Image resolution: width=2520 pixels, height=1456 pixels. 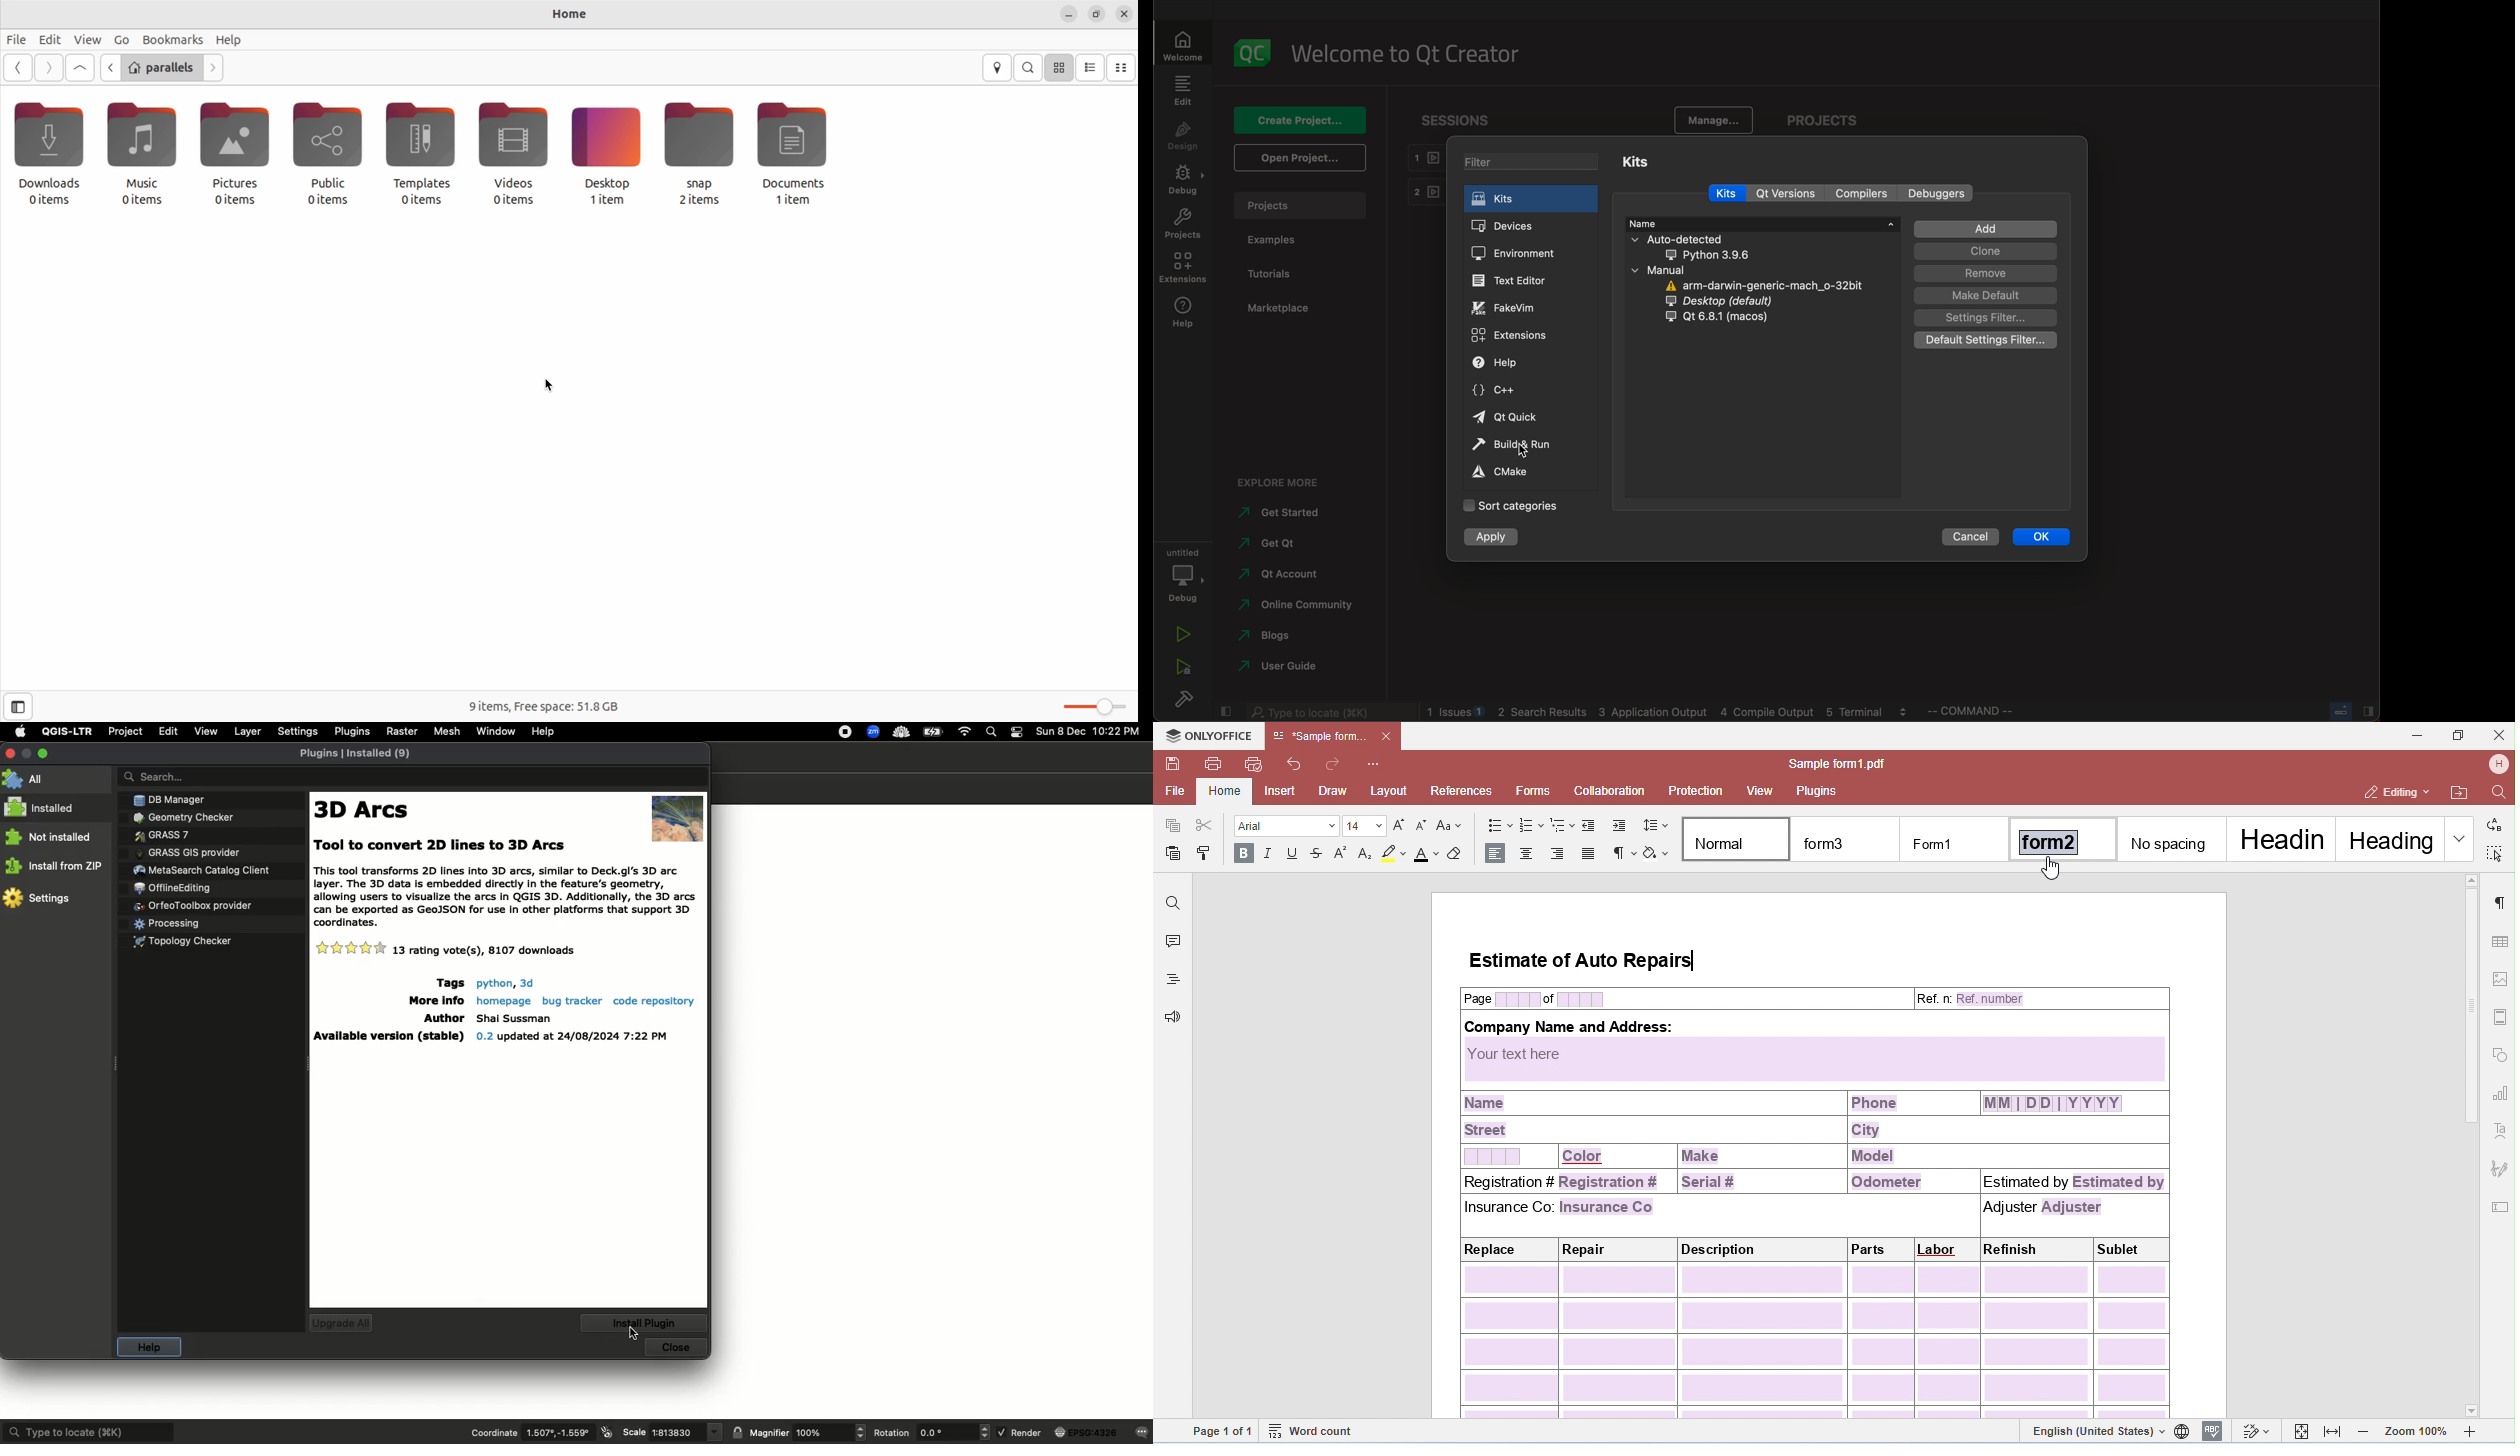 I want to click on Plugins, so click(x=155, y=833).